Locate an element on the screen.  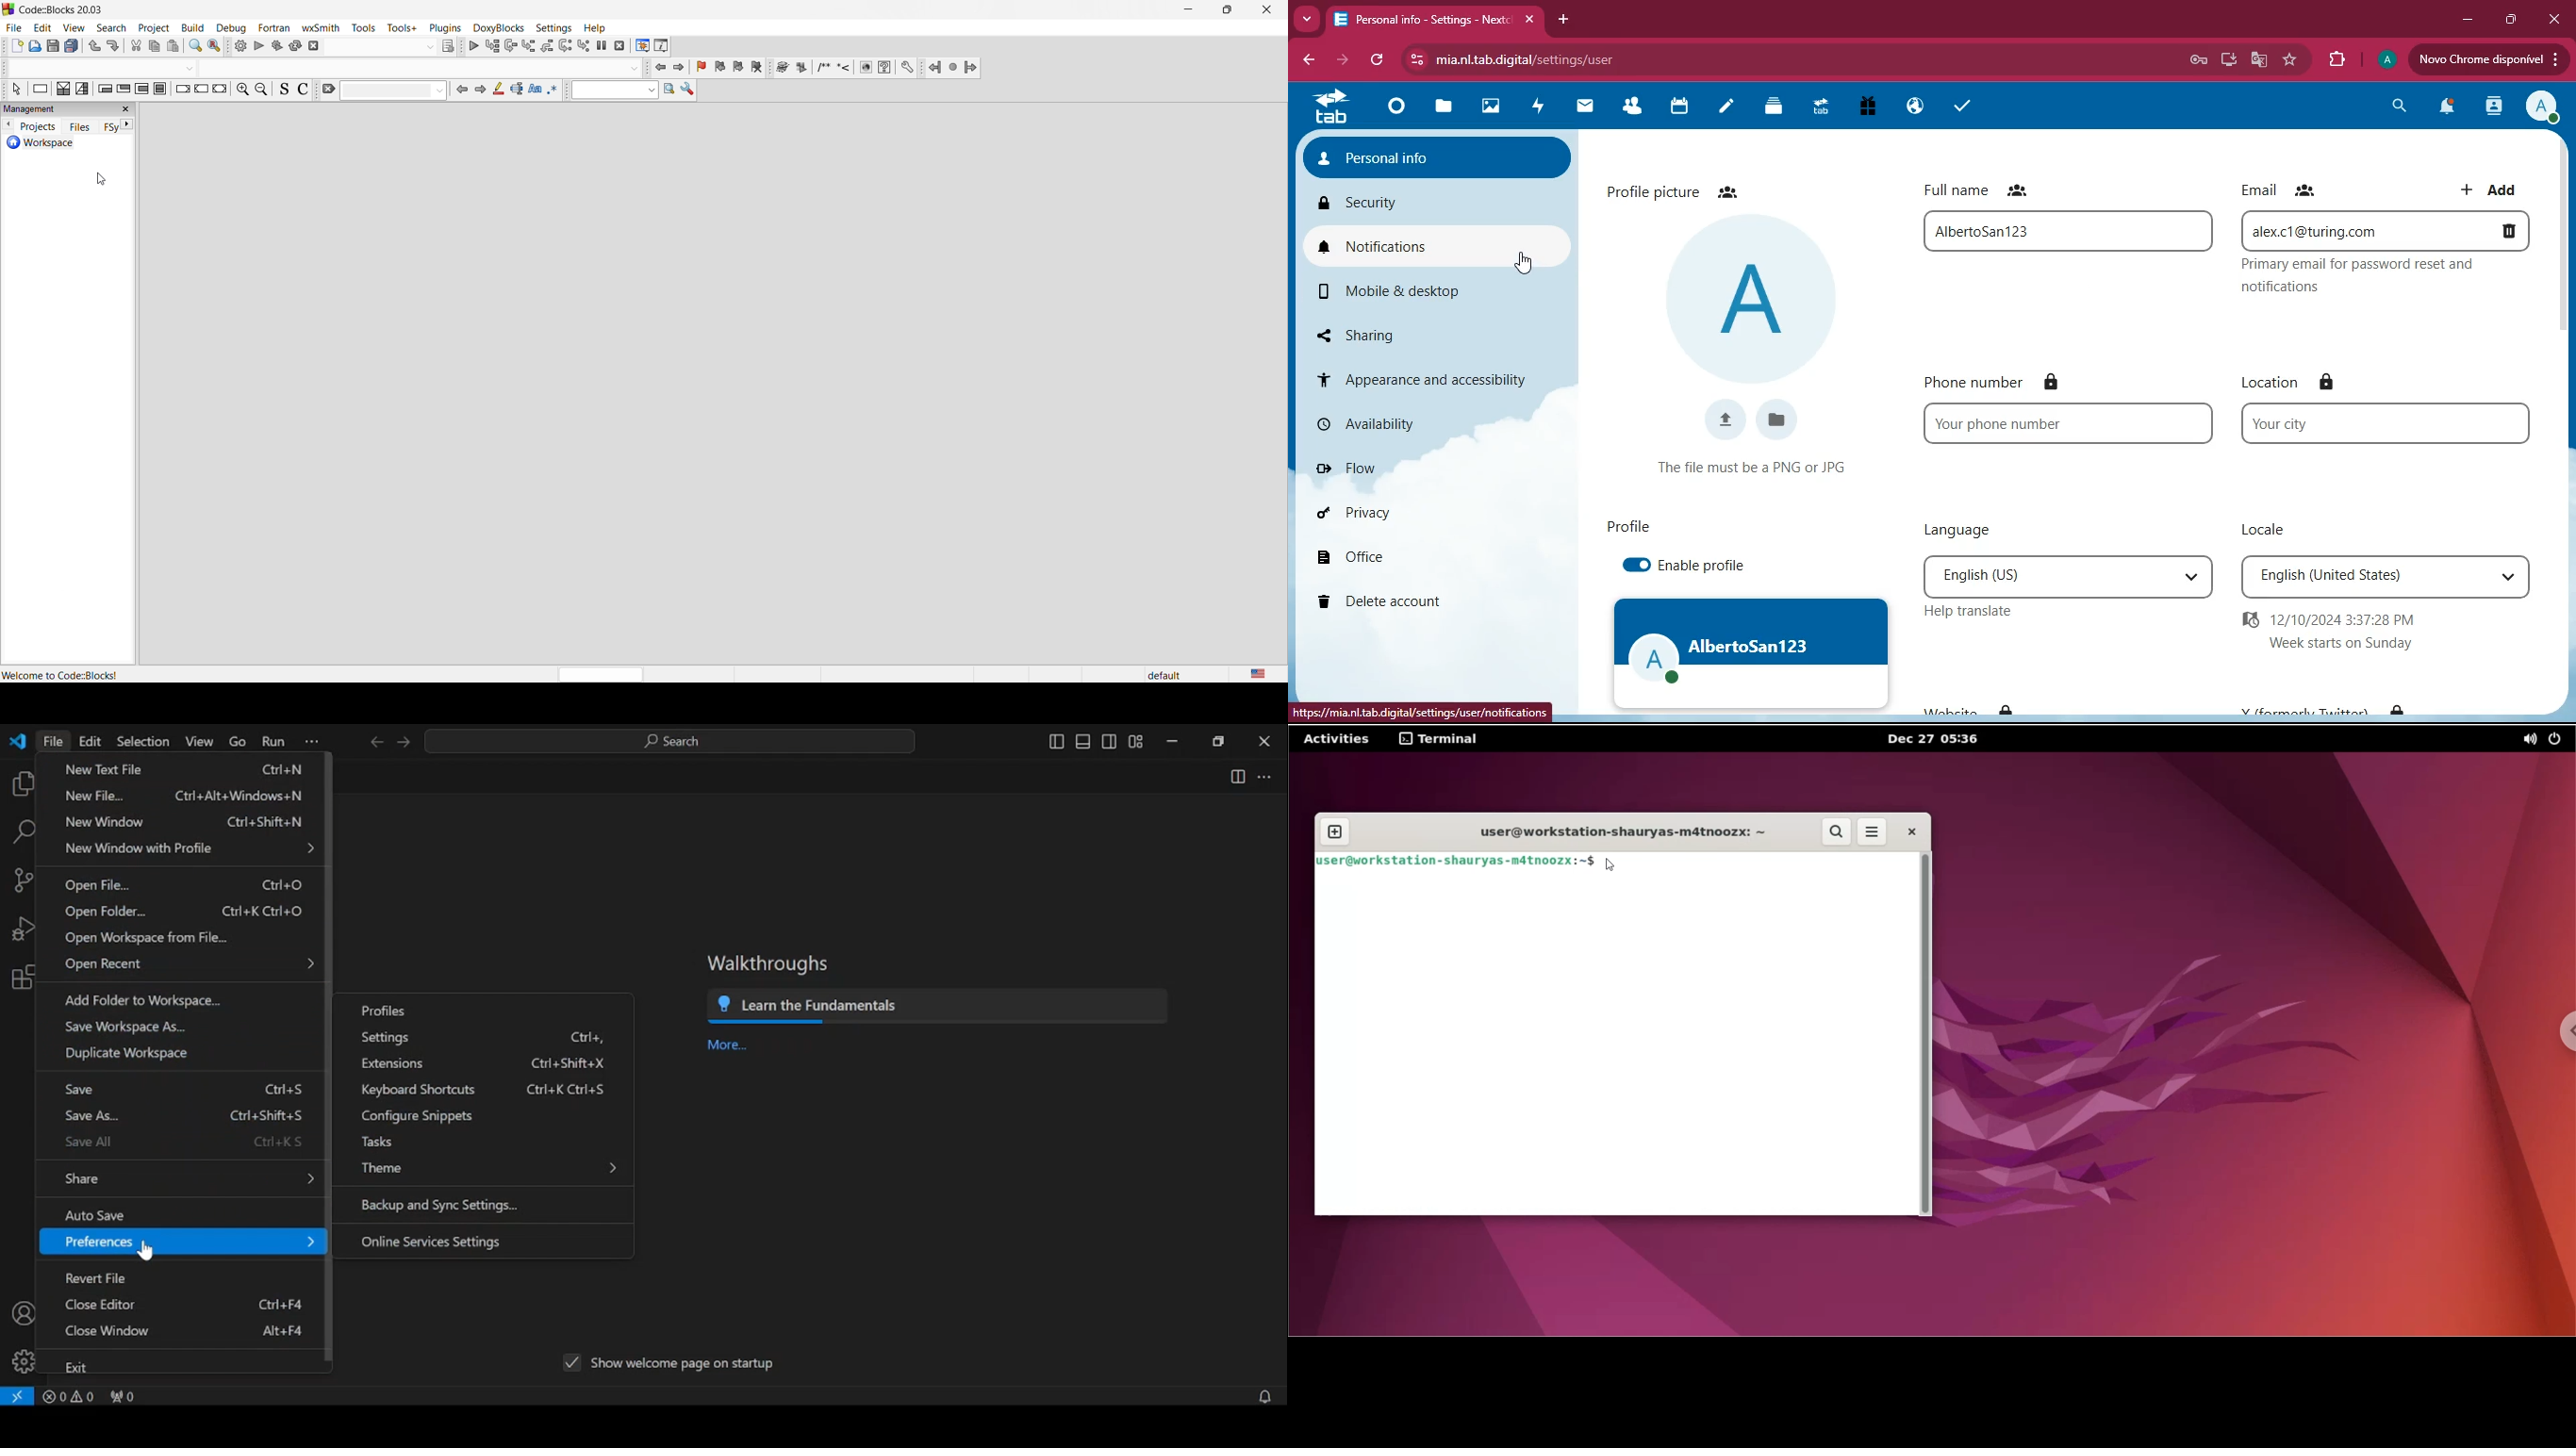
edit is located at coordinates (44, 28).